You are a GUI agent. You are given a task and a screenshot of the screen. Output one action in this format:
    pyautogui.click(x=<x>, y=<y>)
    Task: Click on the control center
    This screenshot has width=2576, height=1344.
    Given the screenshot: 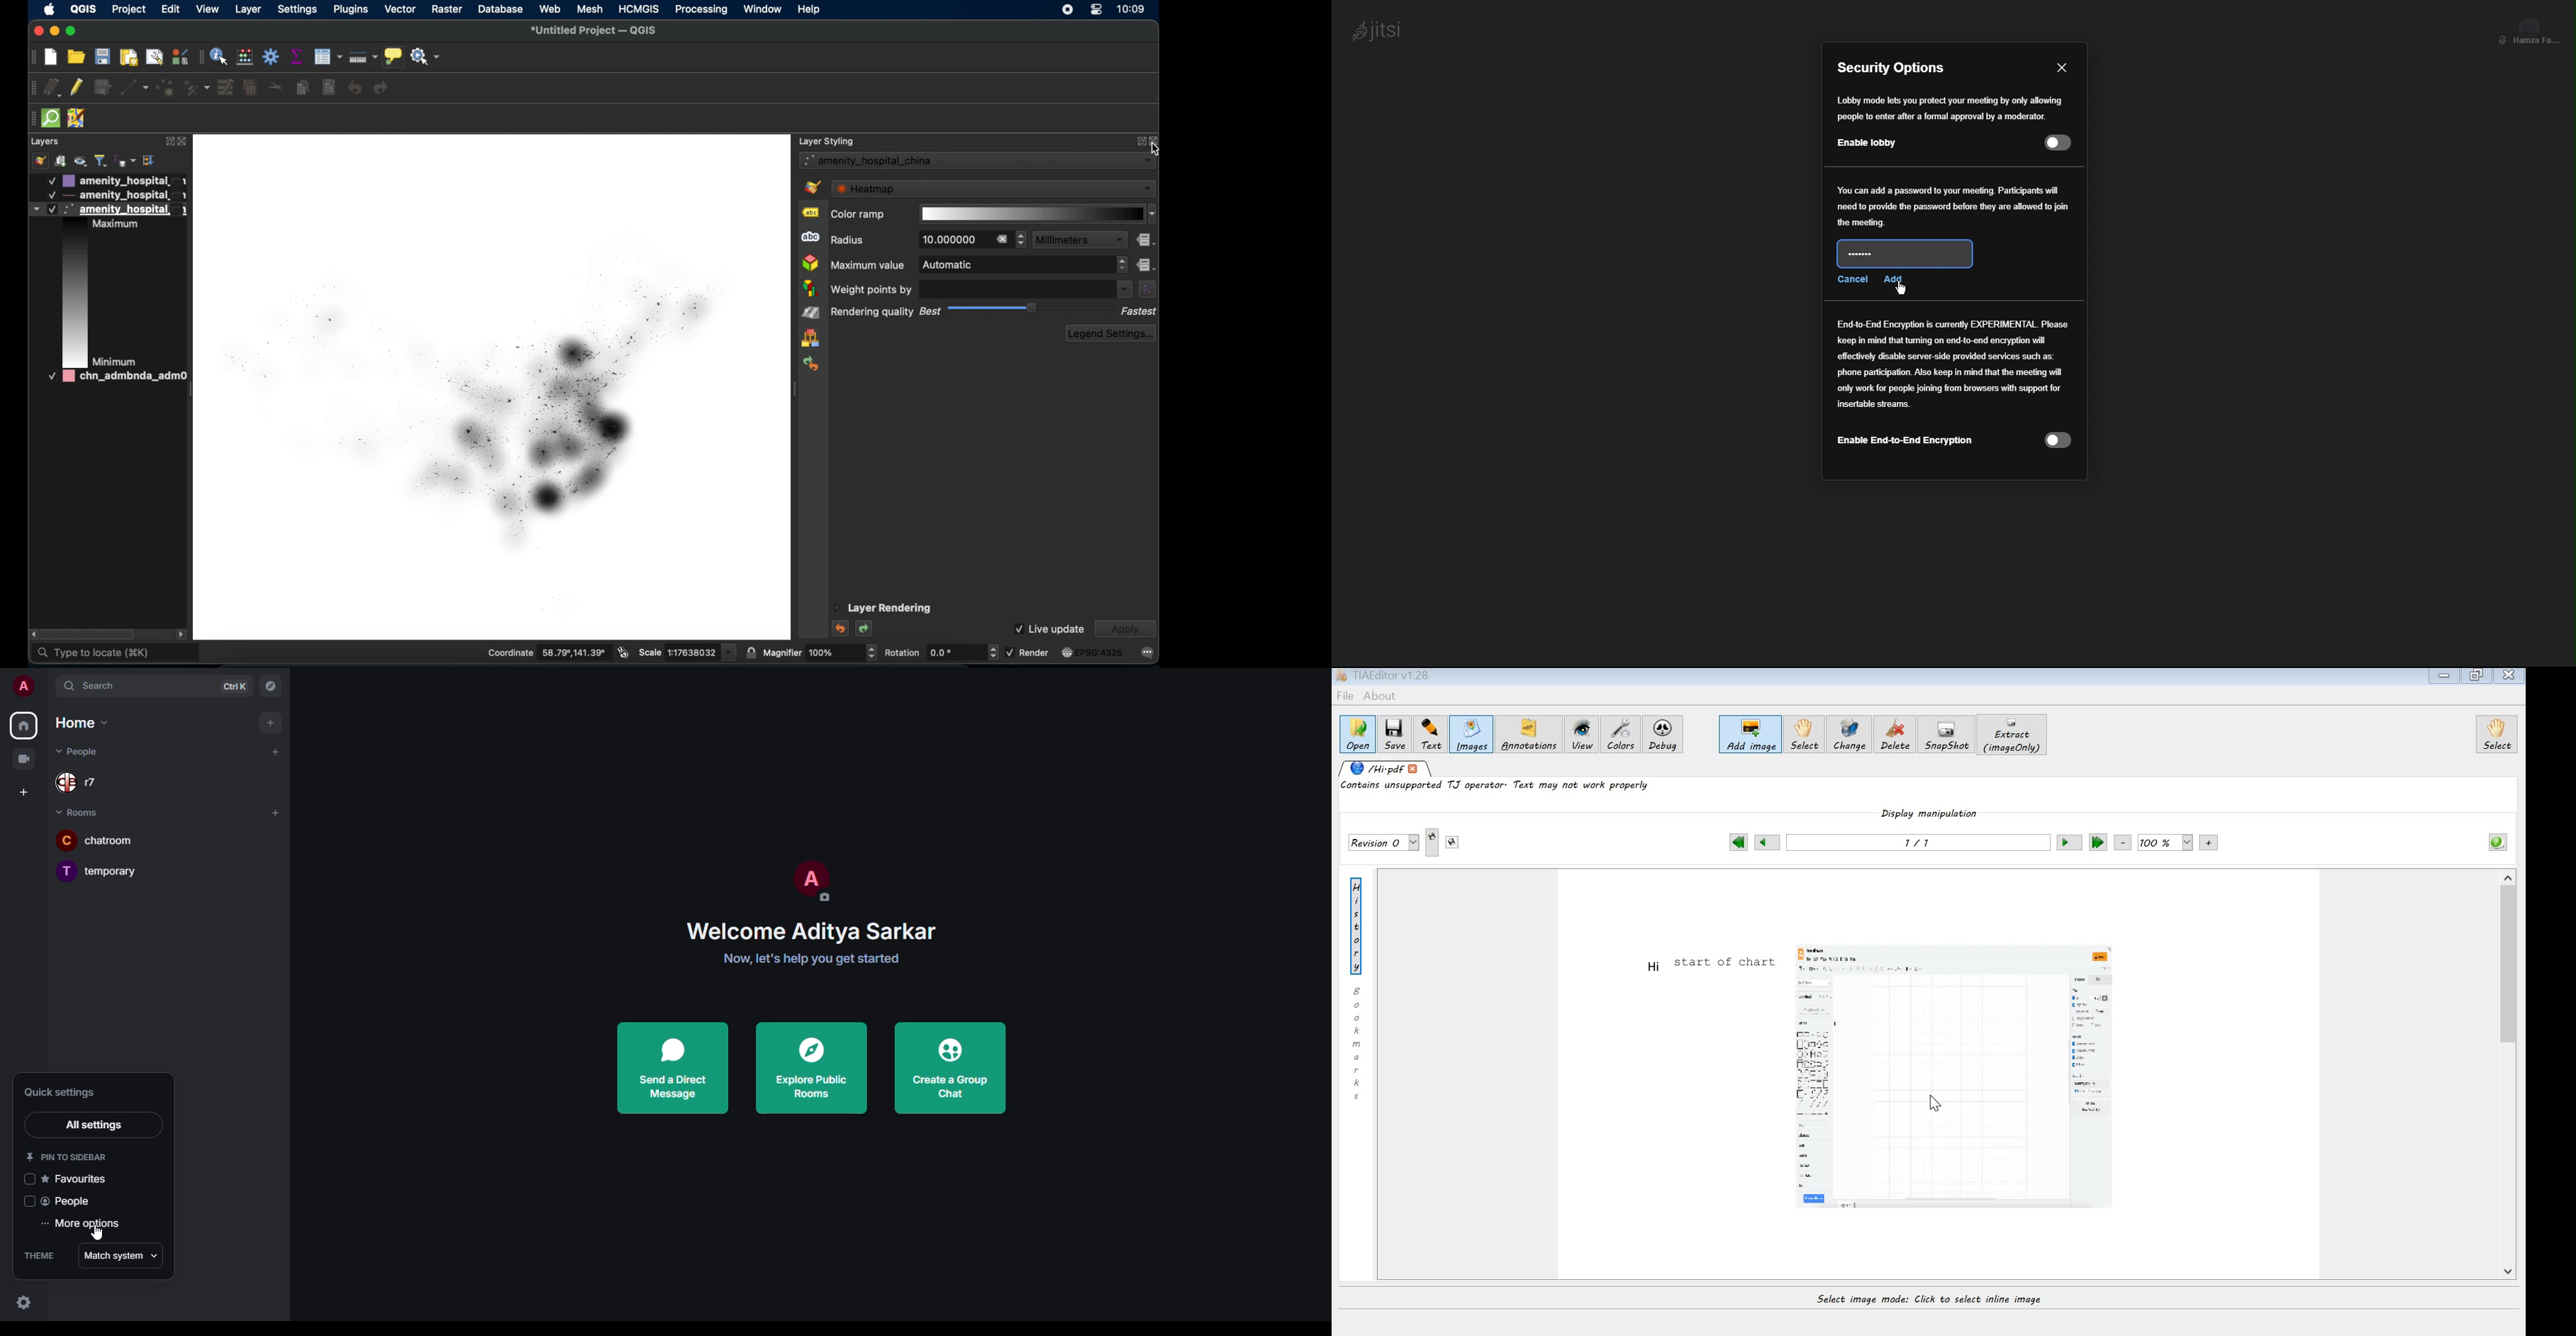 What is the action you would take?
    pyautogui.click(x=1098, y=10)
    